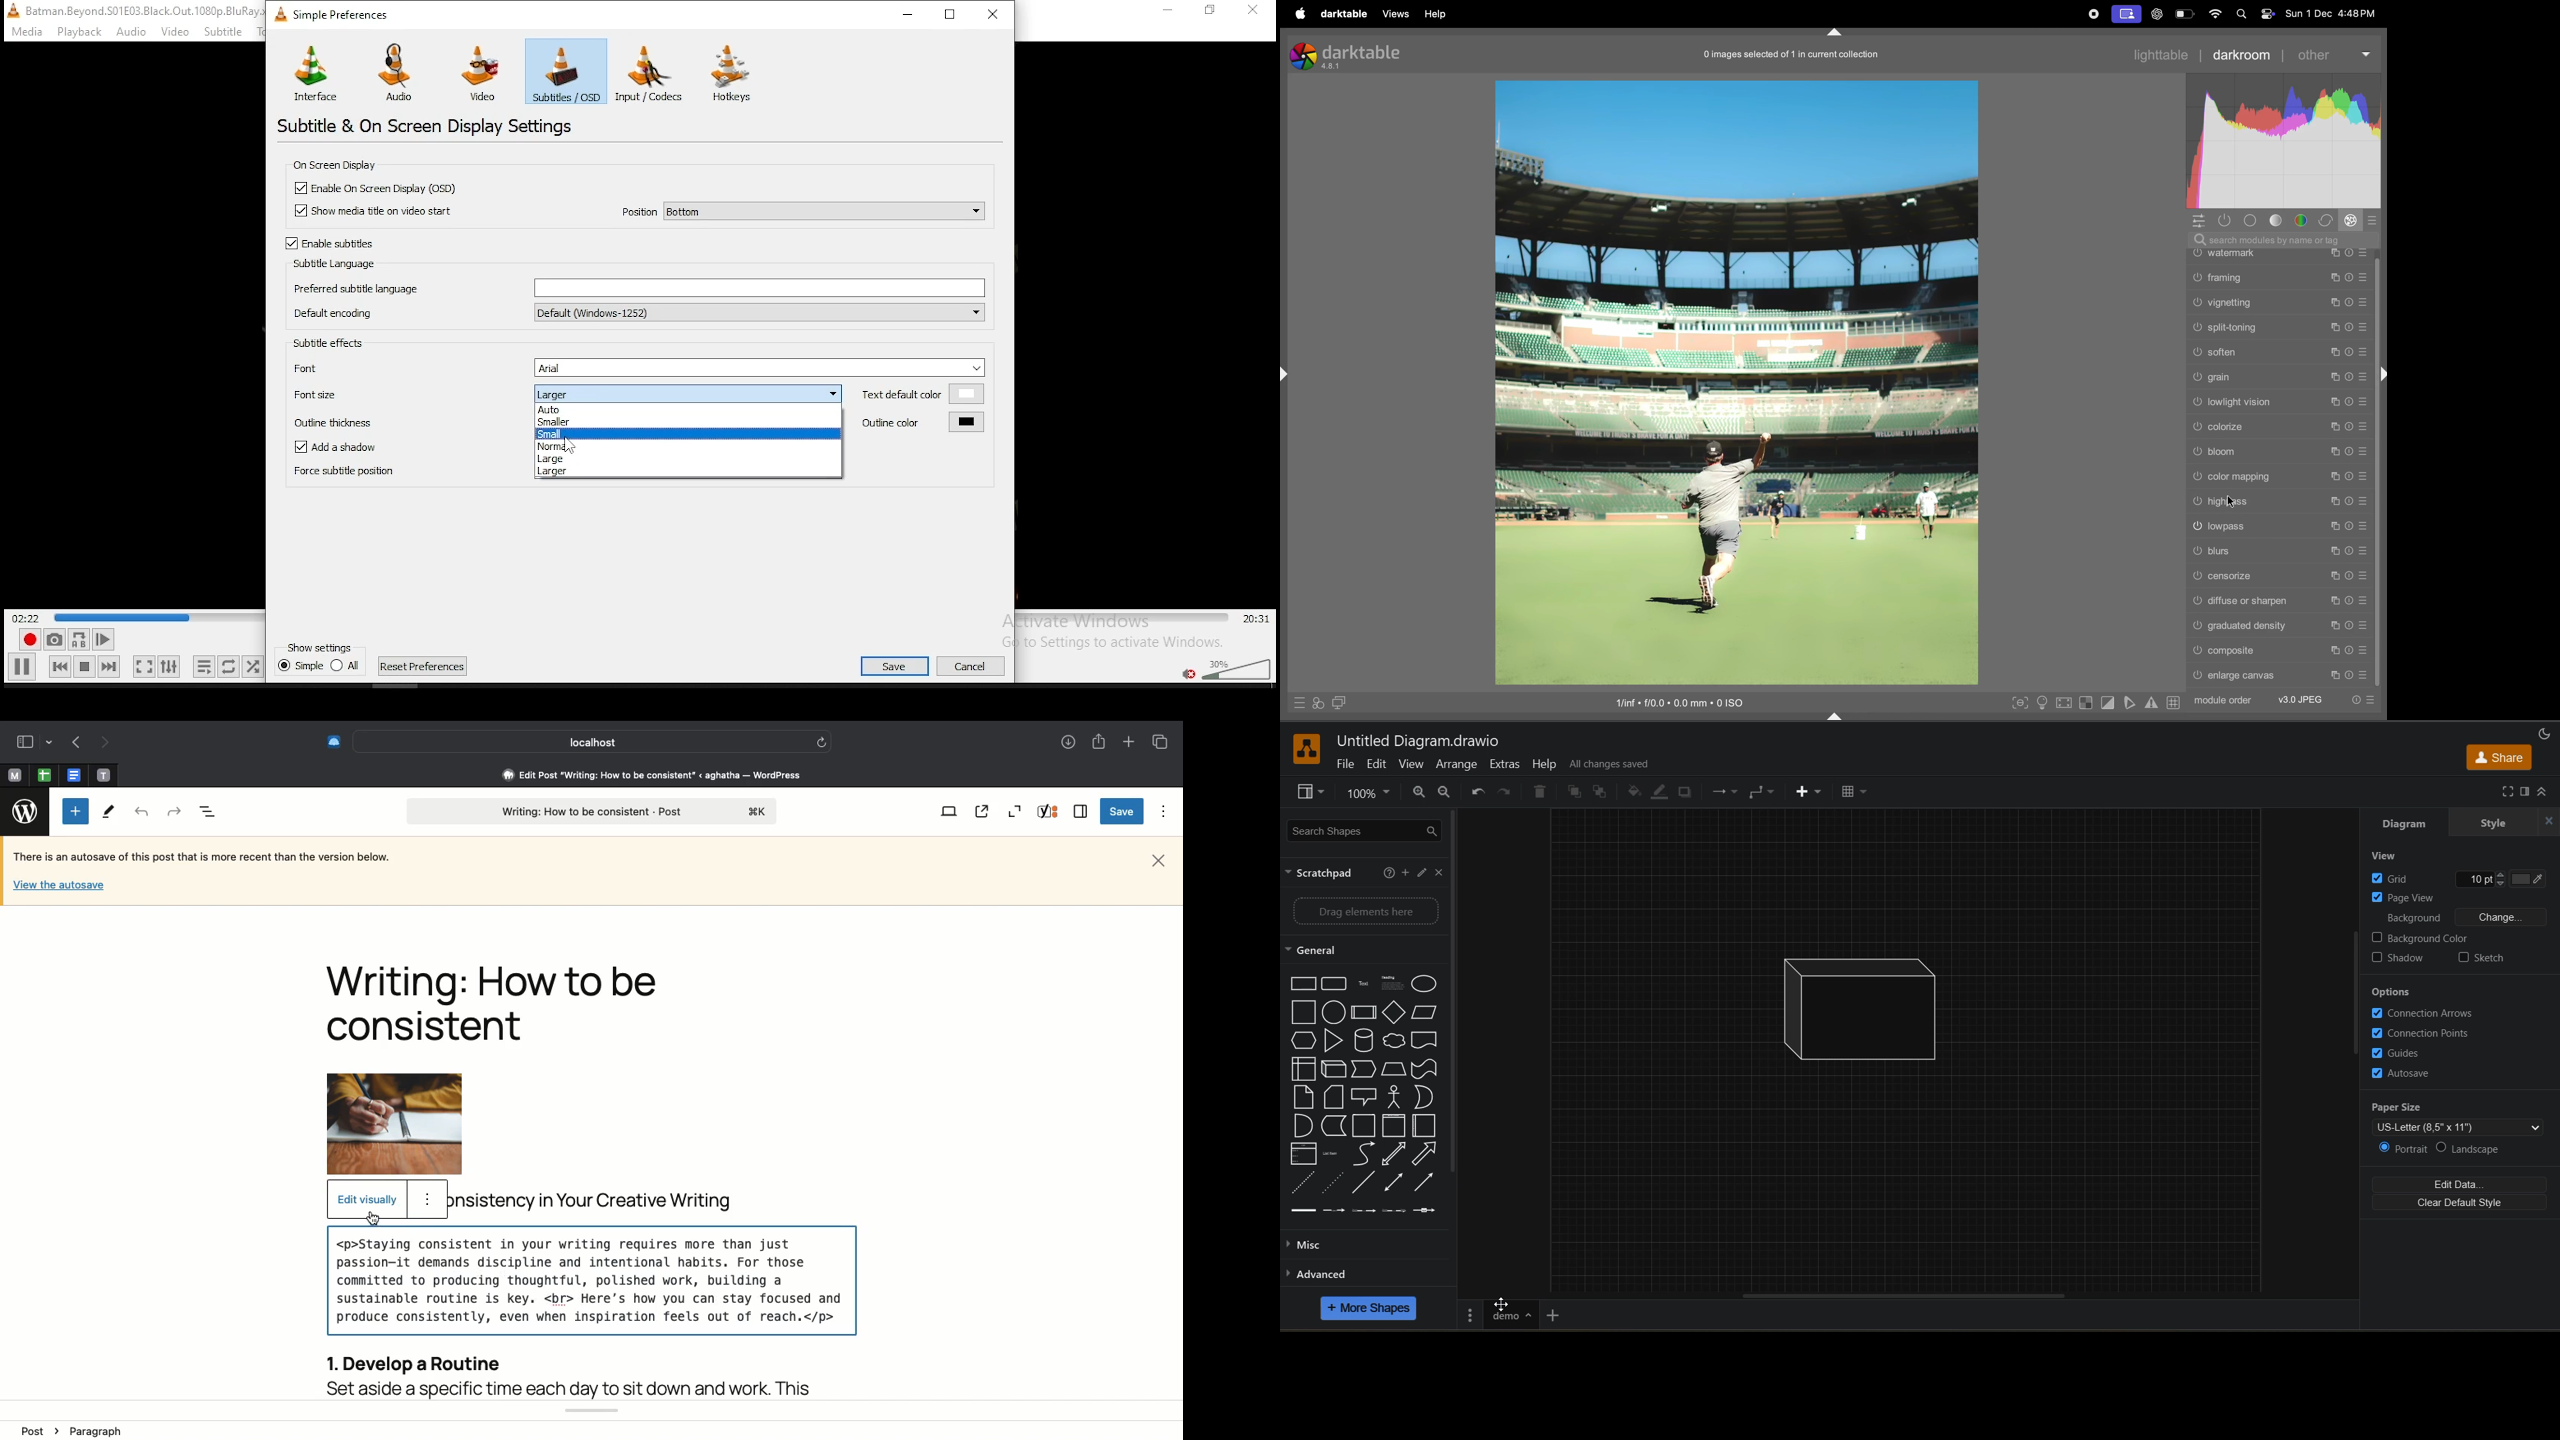 This screenshot has height=1456, width=2576. Describe the element at coordinates (1350, 53) in the screenshot. I see `darktable version` at that location.